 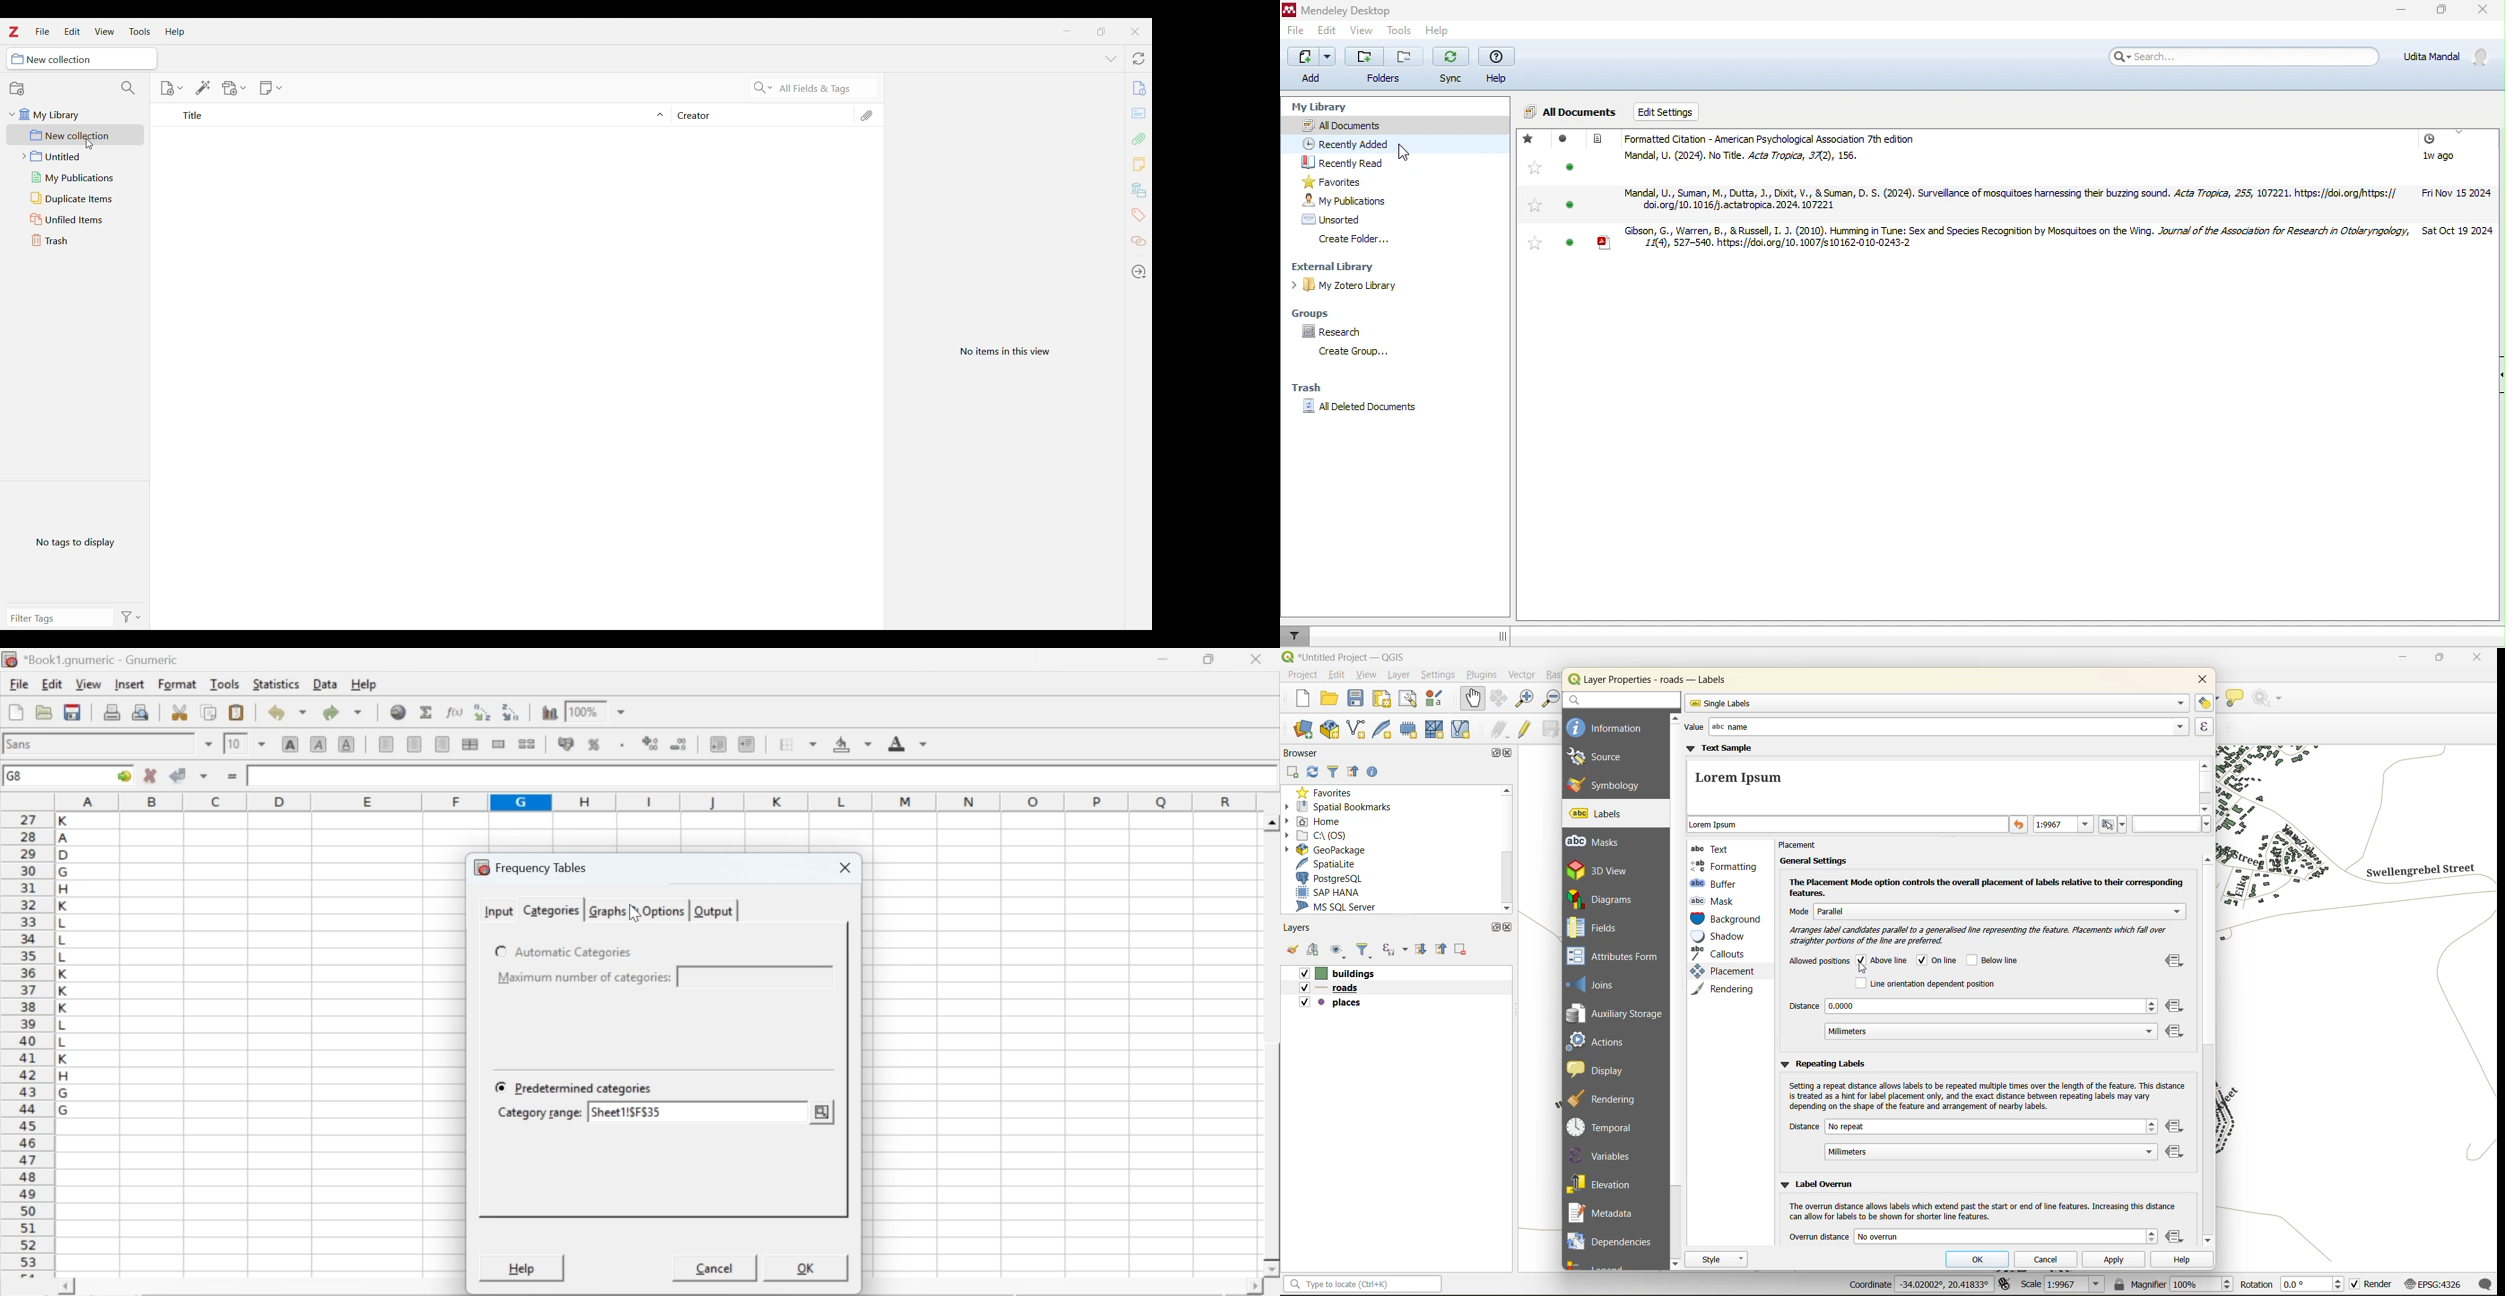 What do you see at coordinates (866, 116) in the screenshot?
I see `Attachments ` at bounding box center [866, 116].